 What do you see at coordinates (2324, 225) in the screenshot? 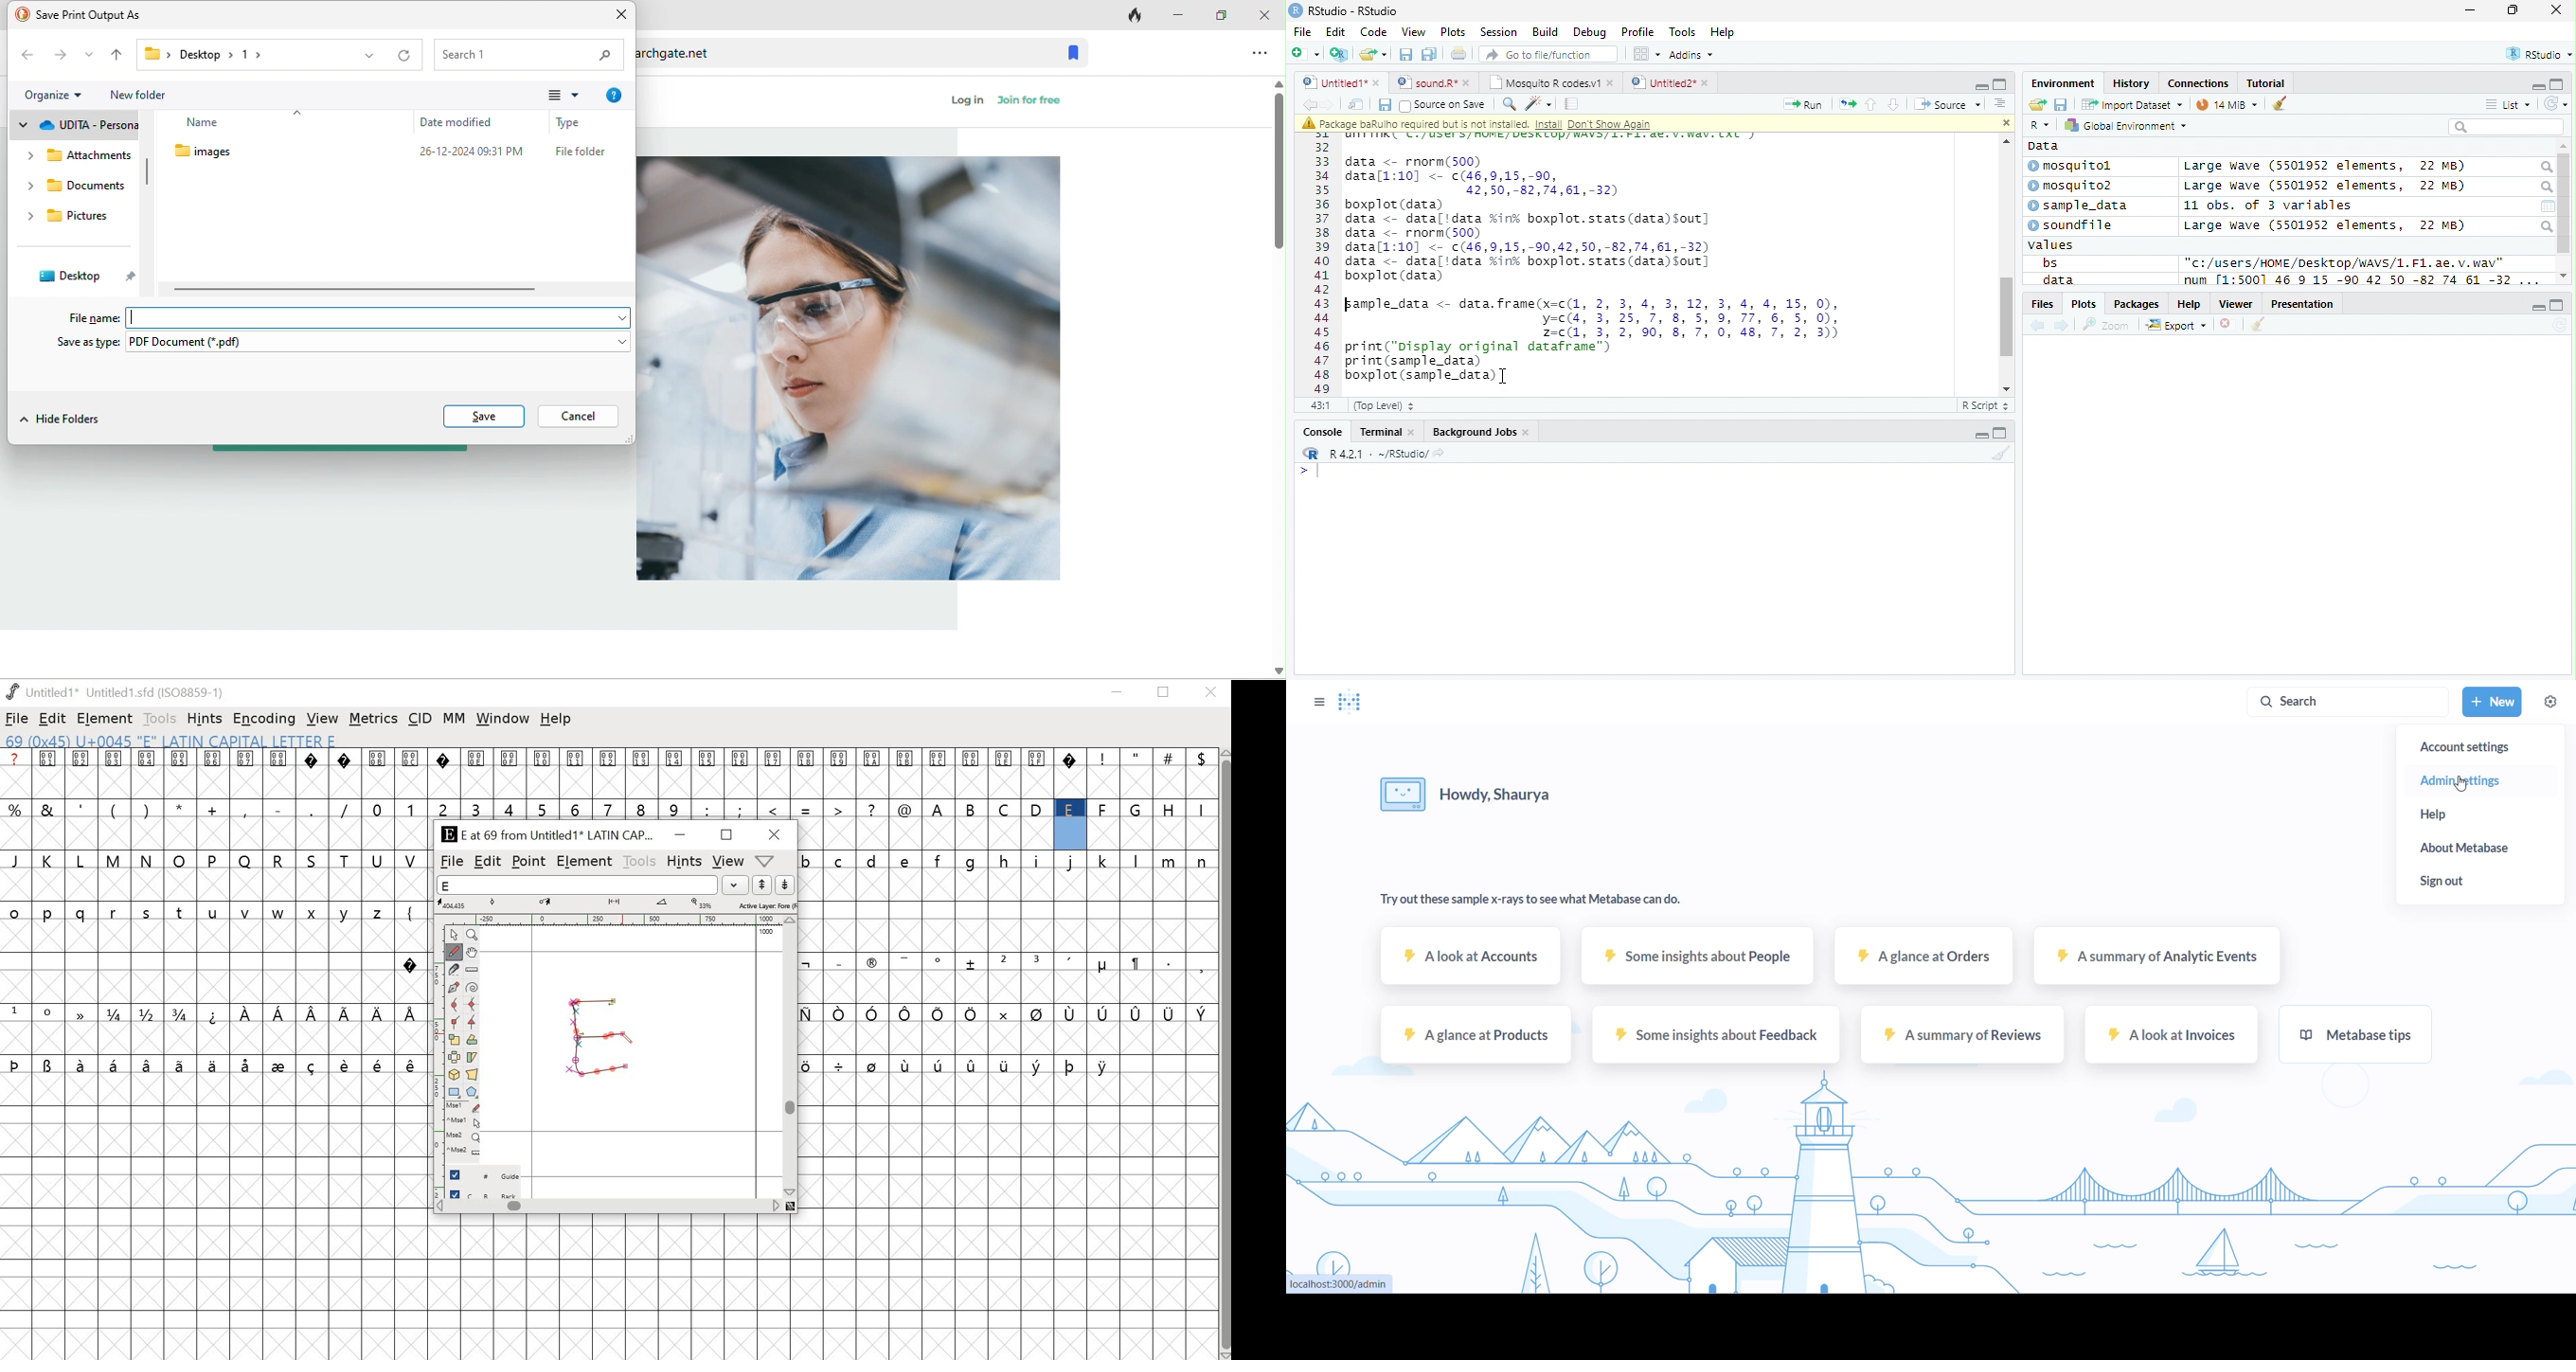
I see `Large wave (5501952 elements, 22 MB)` at bounding box center [2324, 225].